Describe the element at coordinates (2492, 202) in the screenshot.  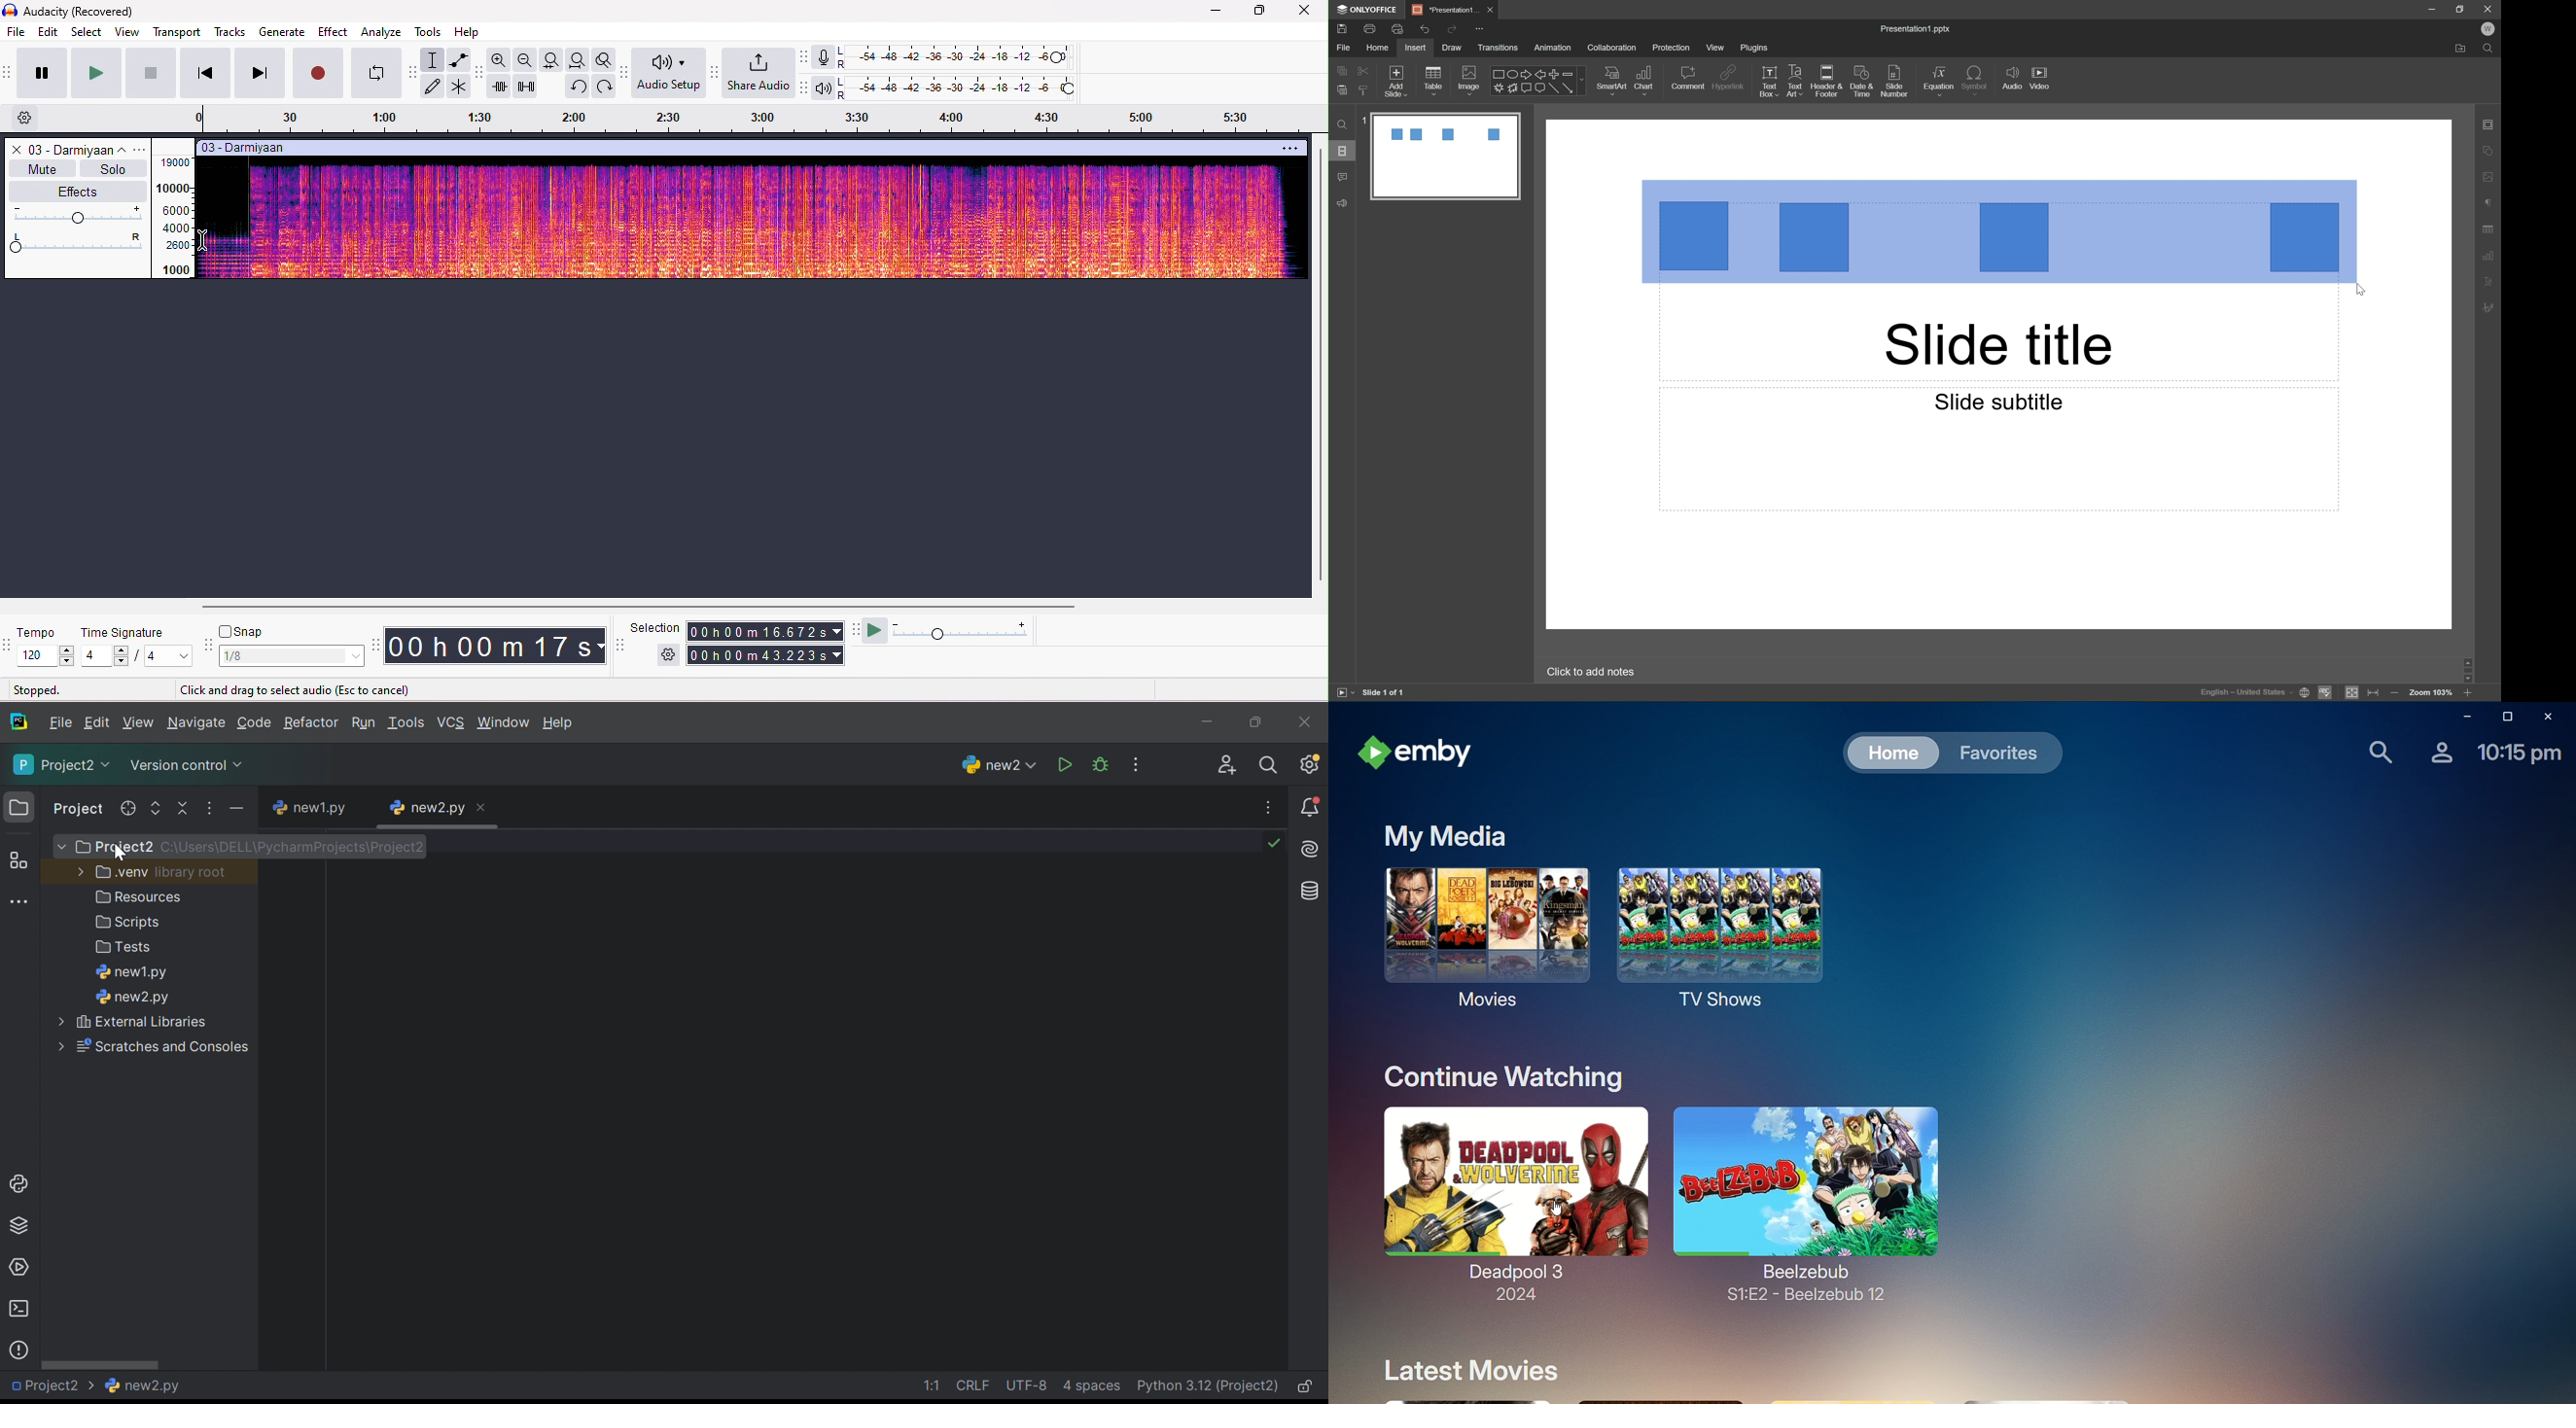
I see `paragraph settings` at that location.